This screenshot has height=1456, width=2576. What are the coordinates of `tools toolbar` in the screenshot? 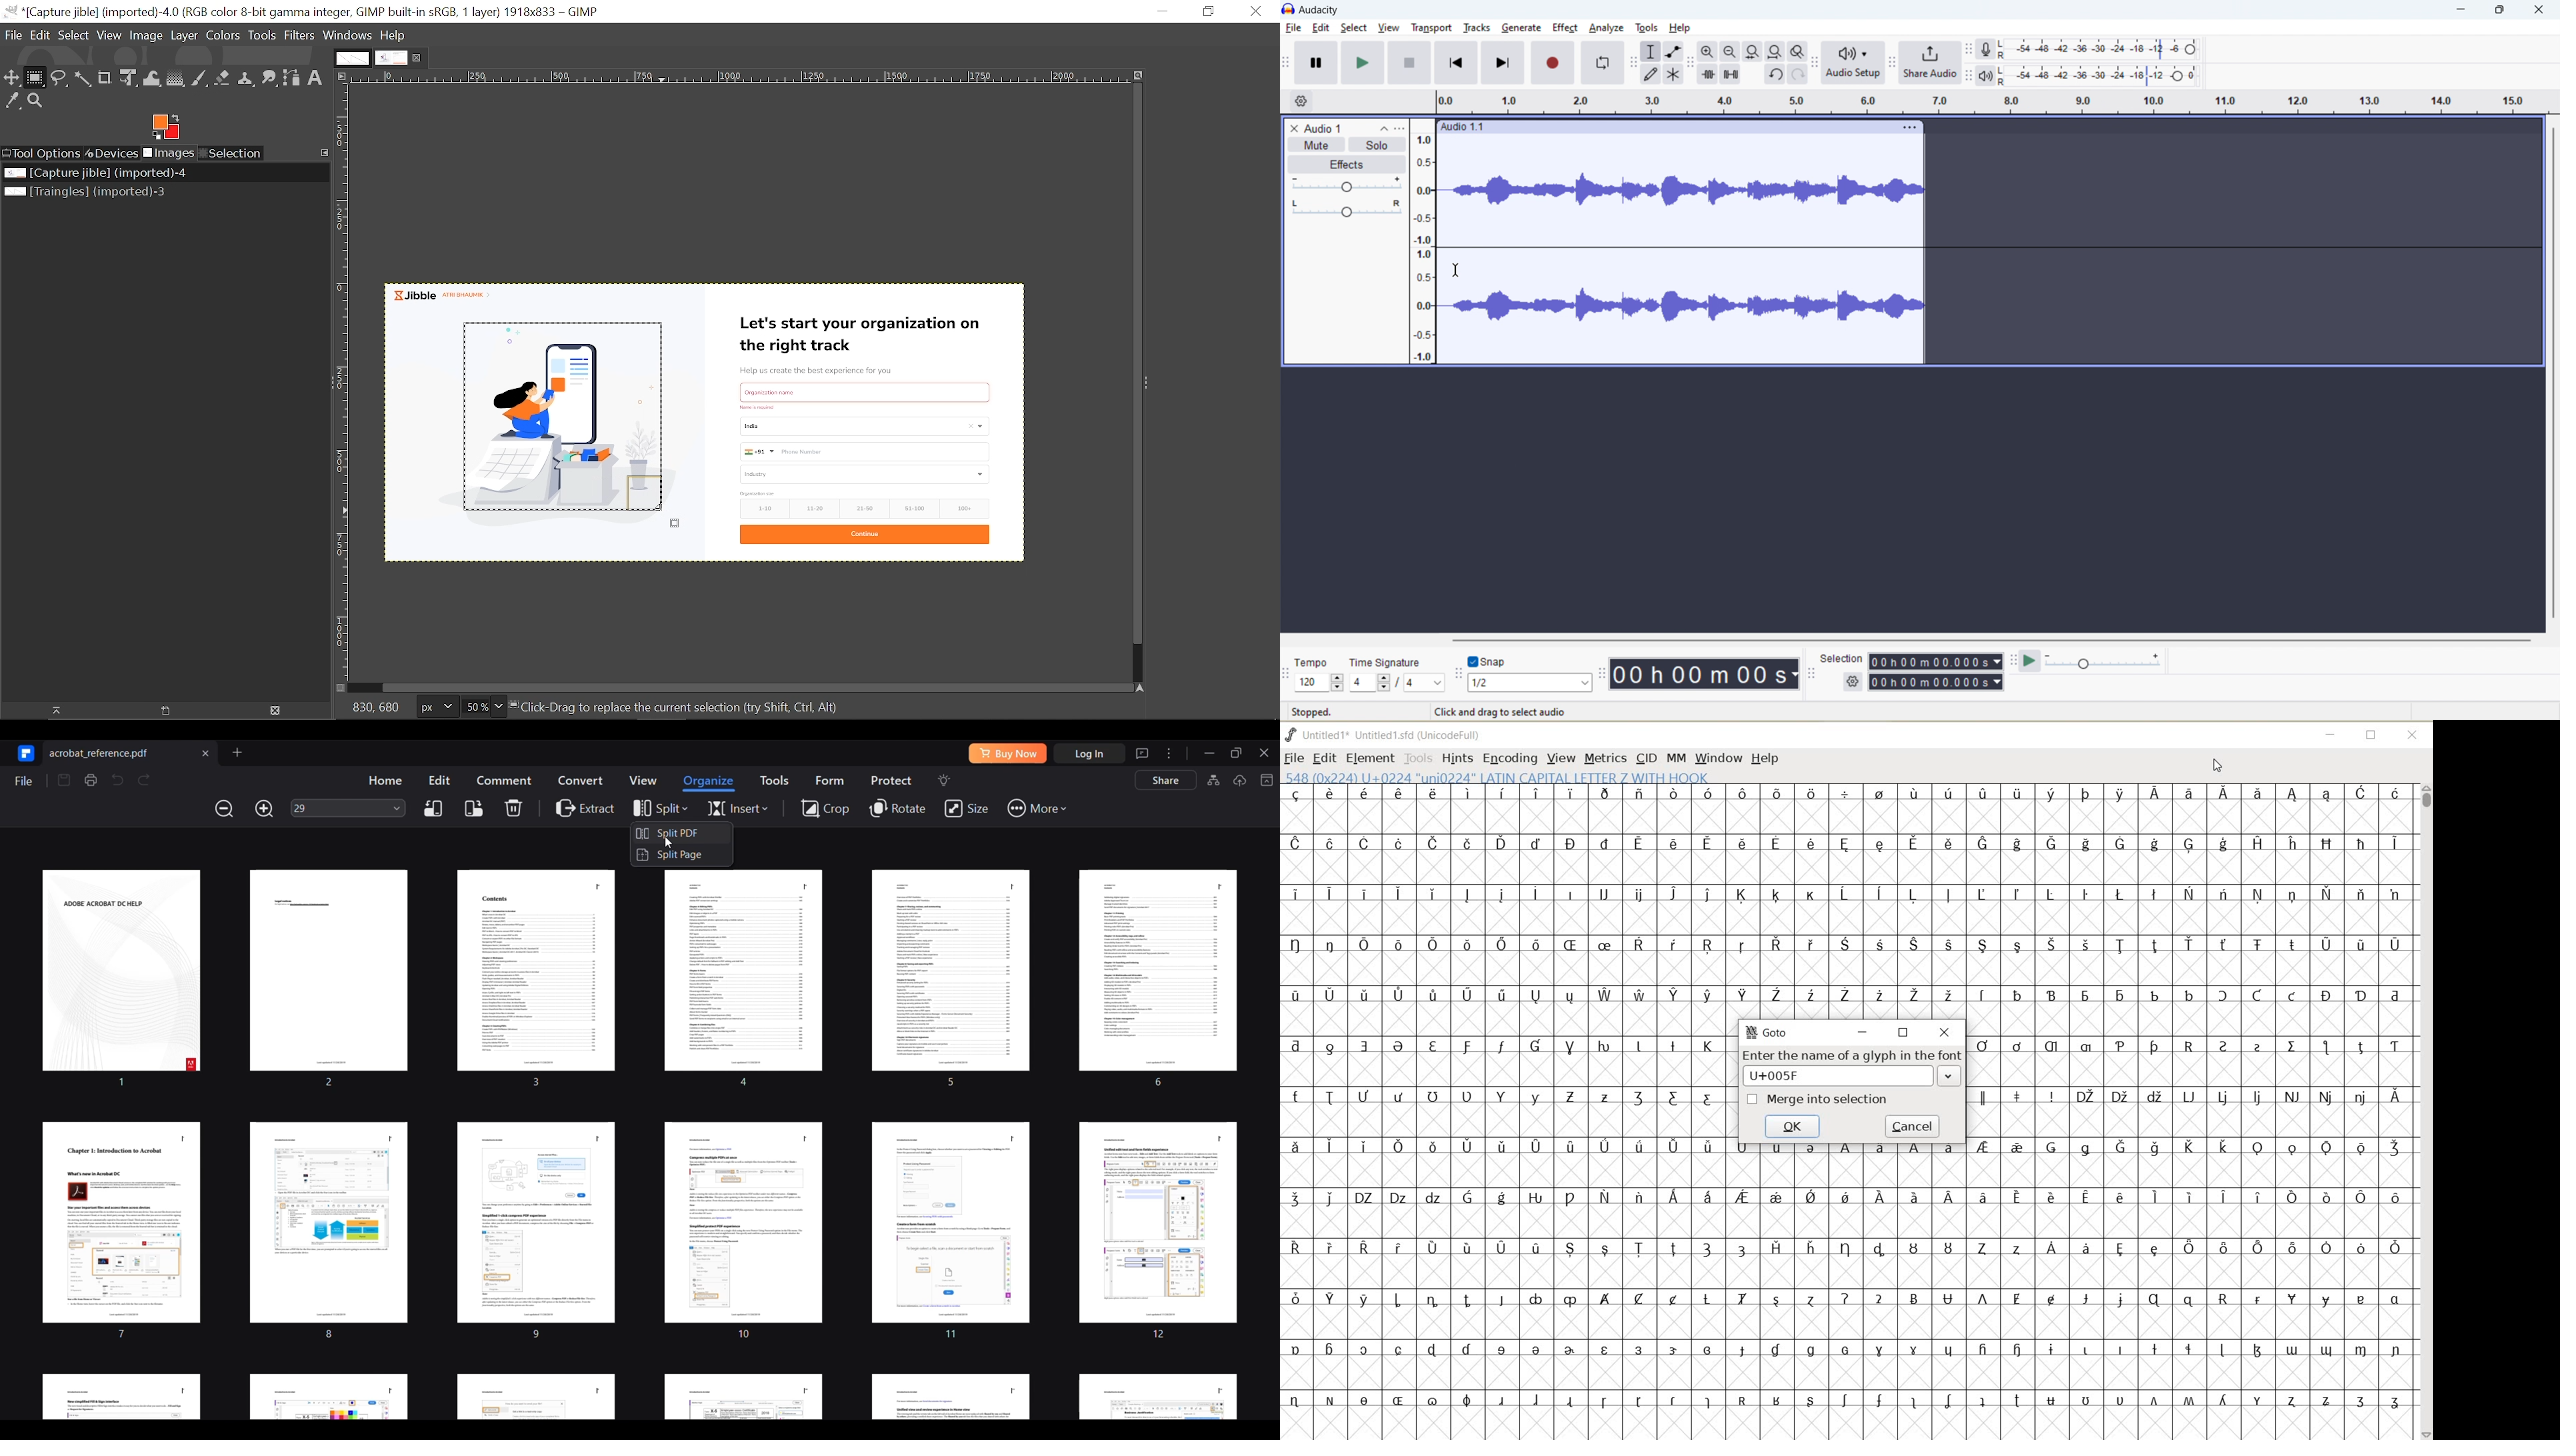 It's located at (1633, 63).